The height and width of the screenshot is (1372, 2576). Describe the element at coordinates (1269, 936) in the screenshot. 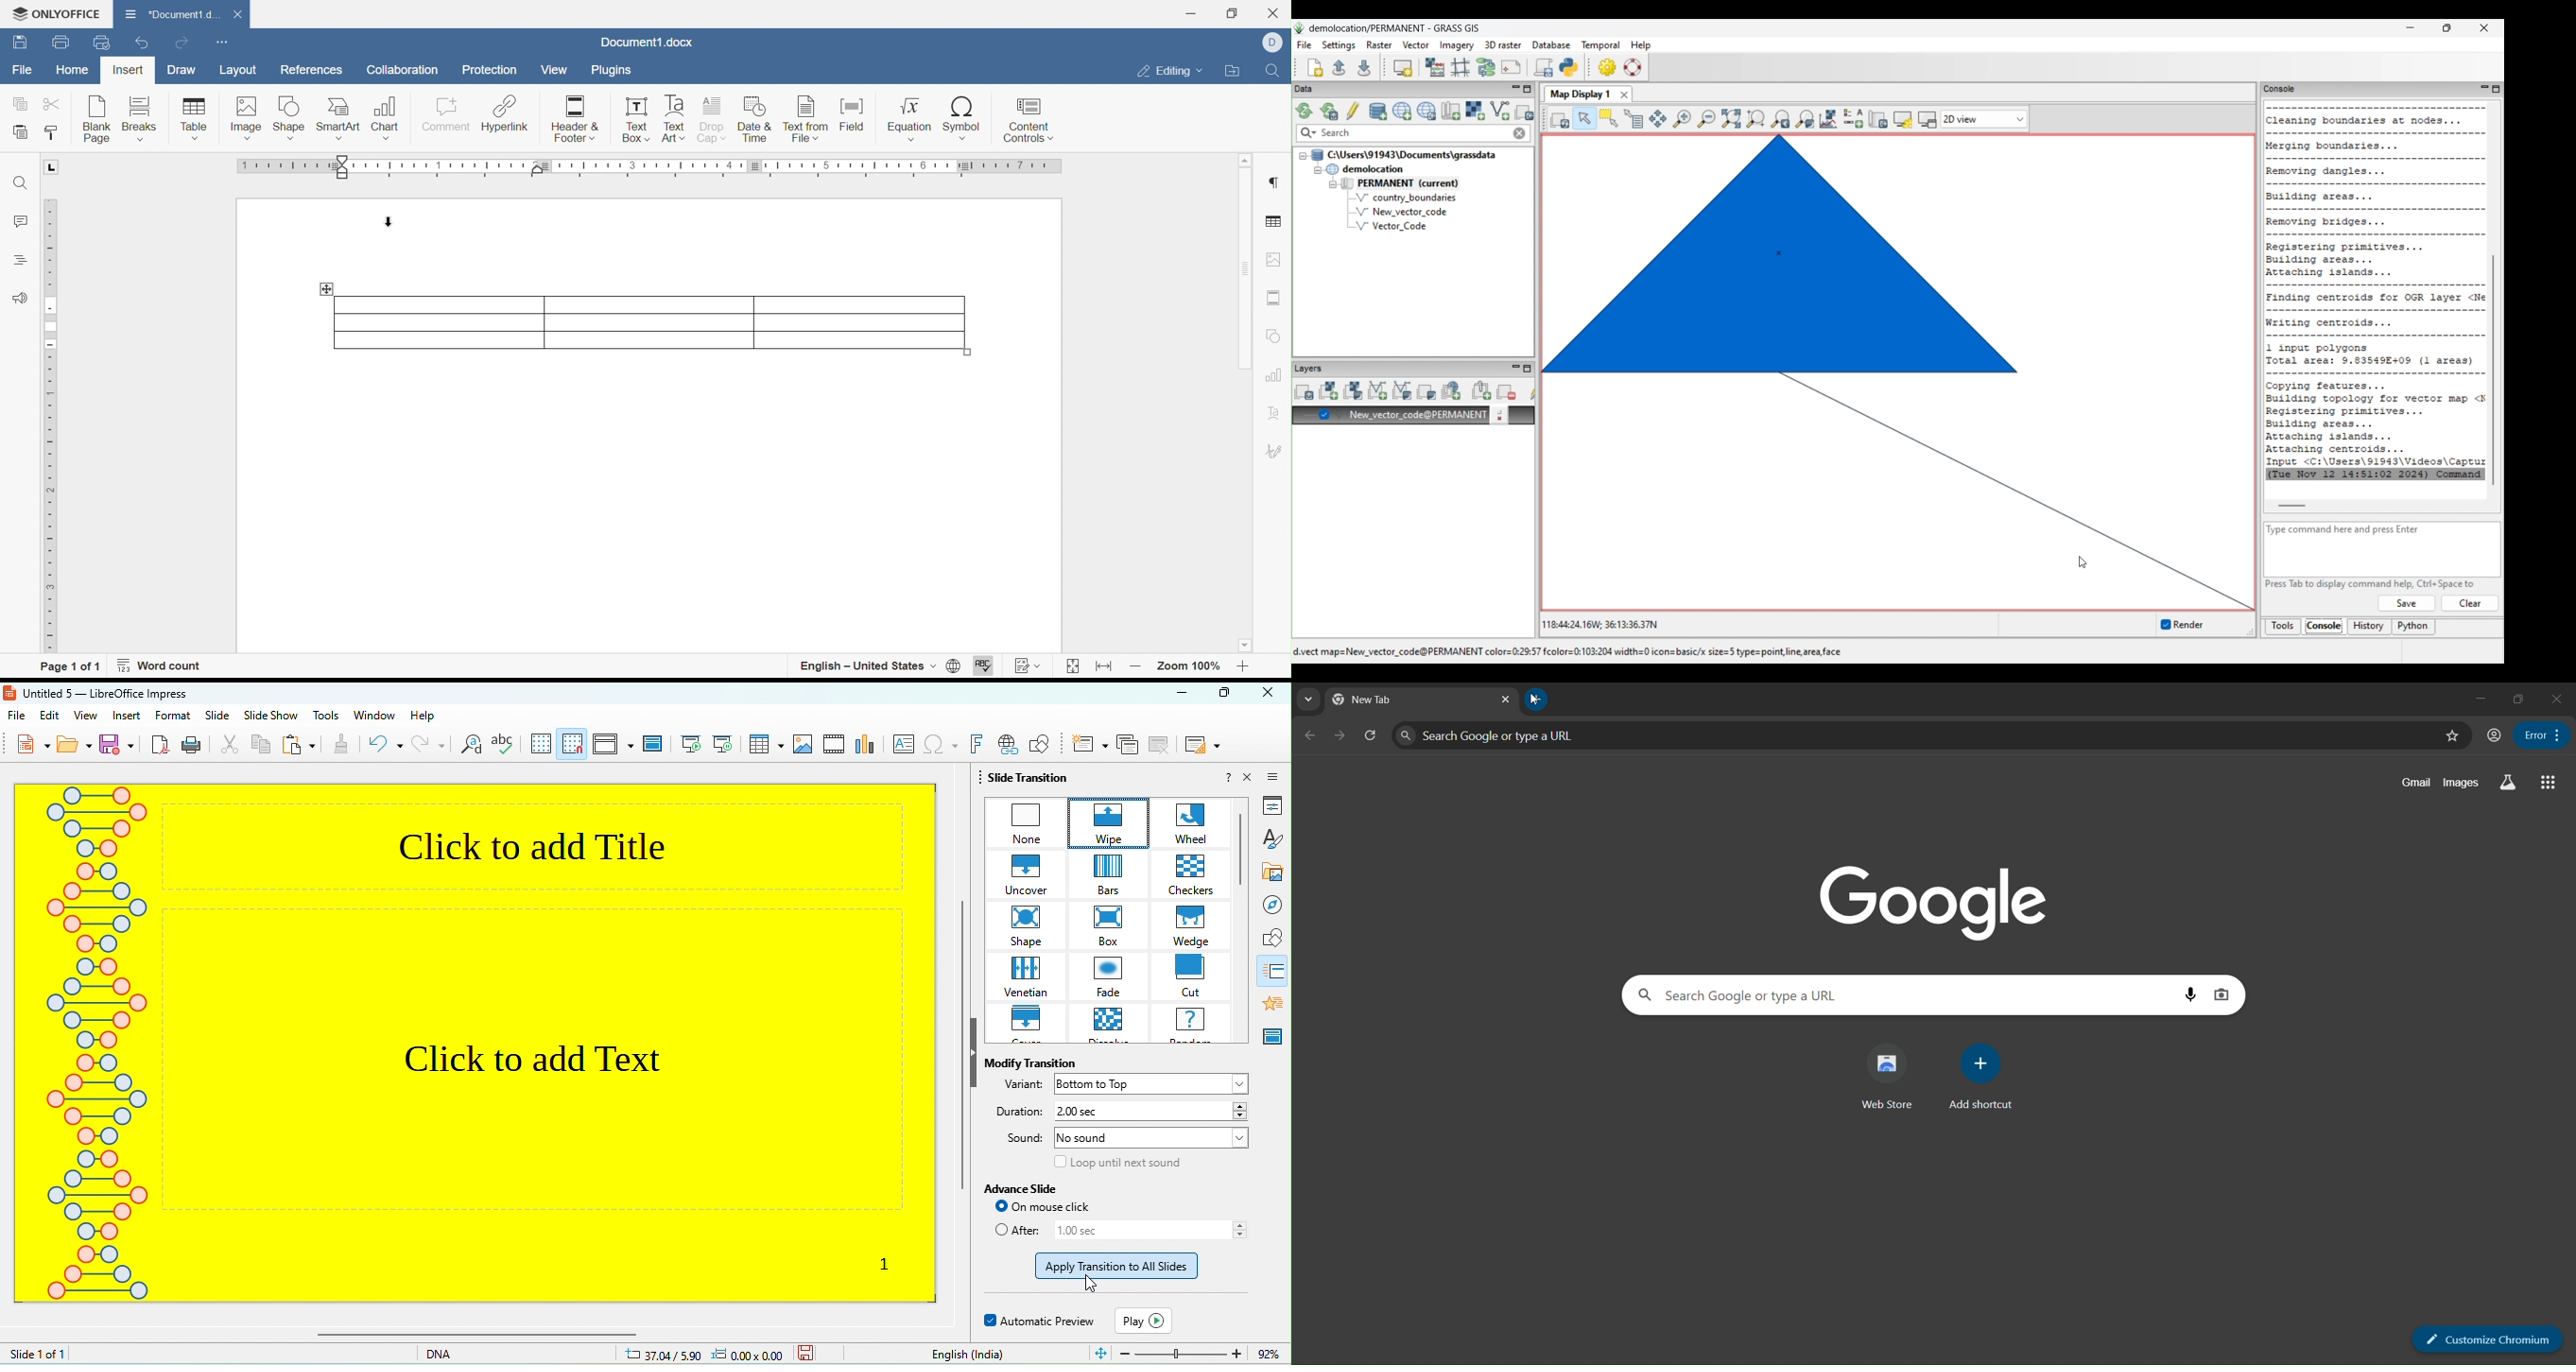

I see `shape` at that location.